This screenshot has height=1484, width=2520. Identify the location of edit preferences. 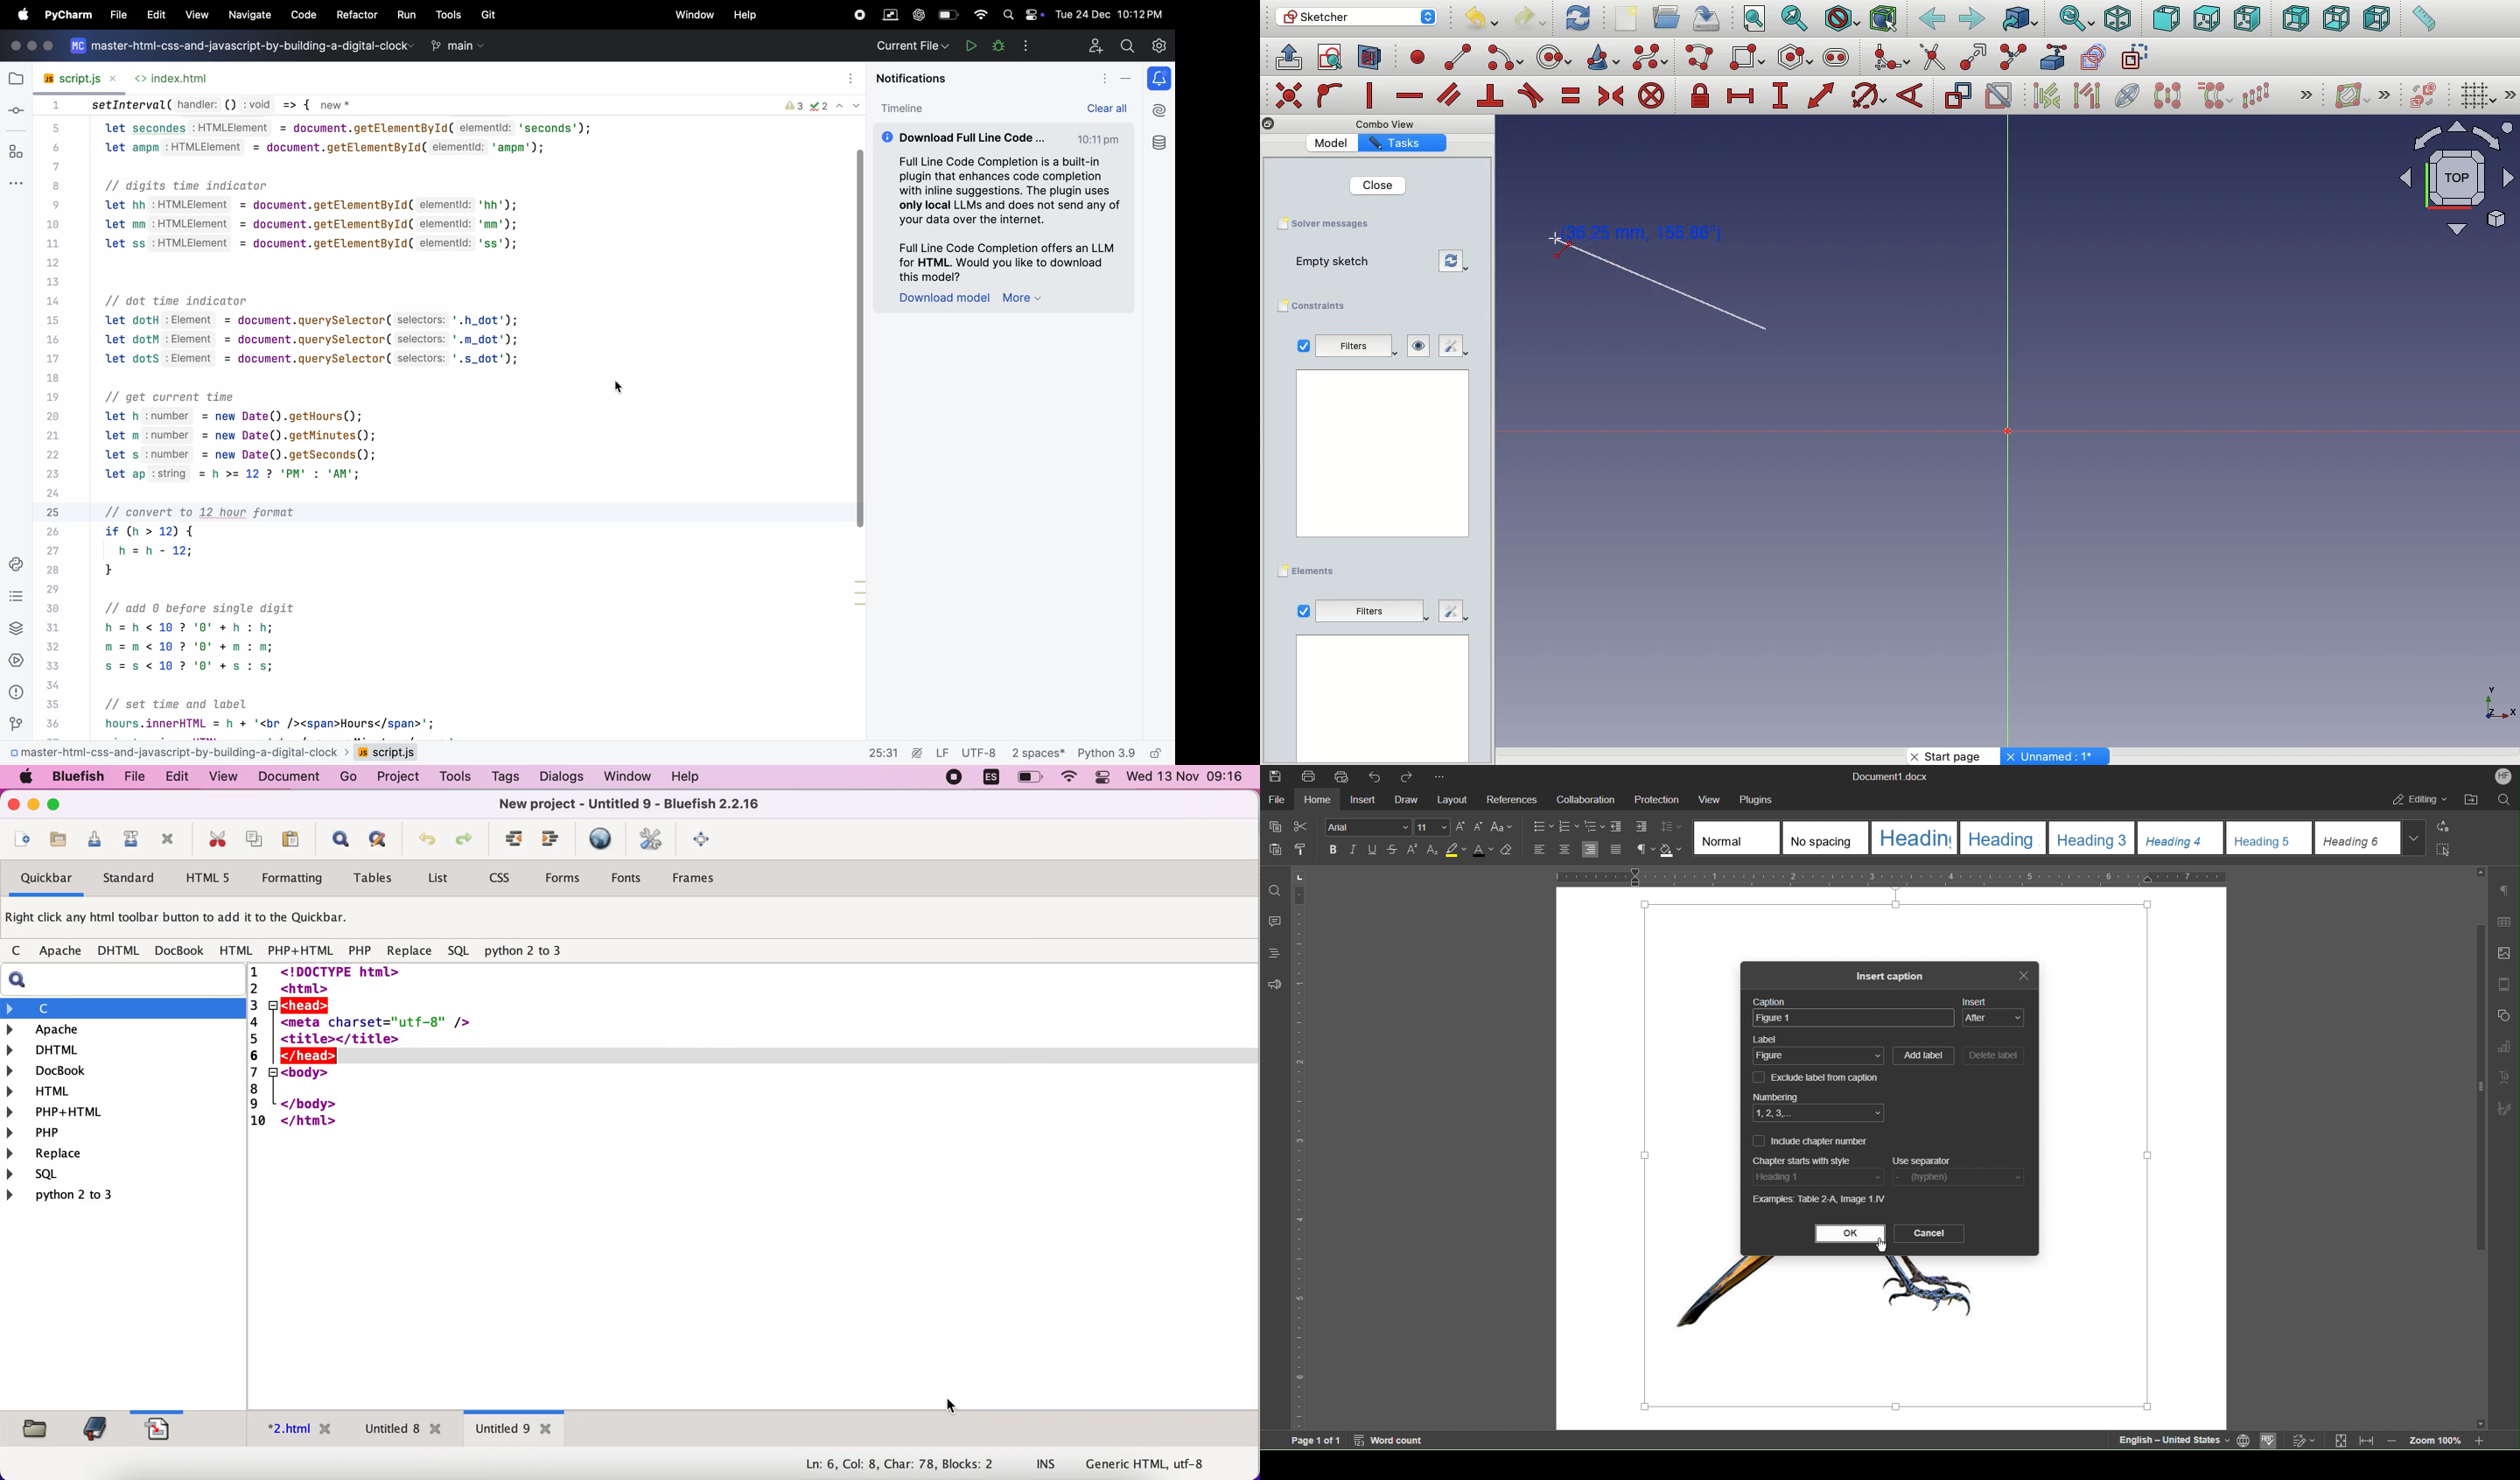
(652, 841).